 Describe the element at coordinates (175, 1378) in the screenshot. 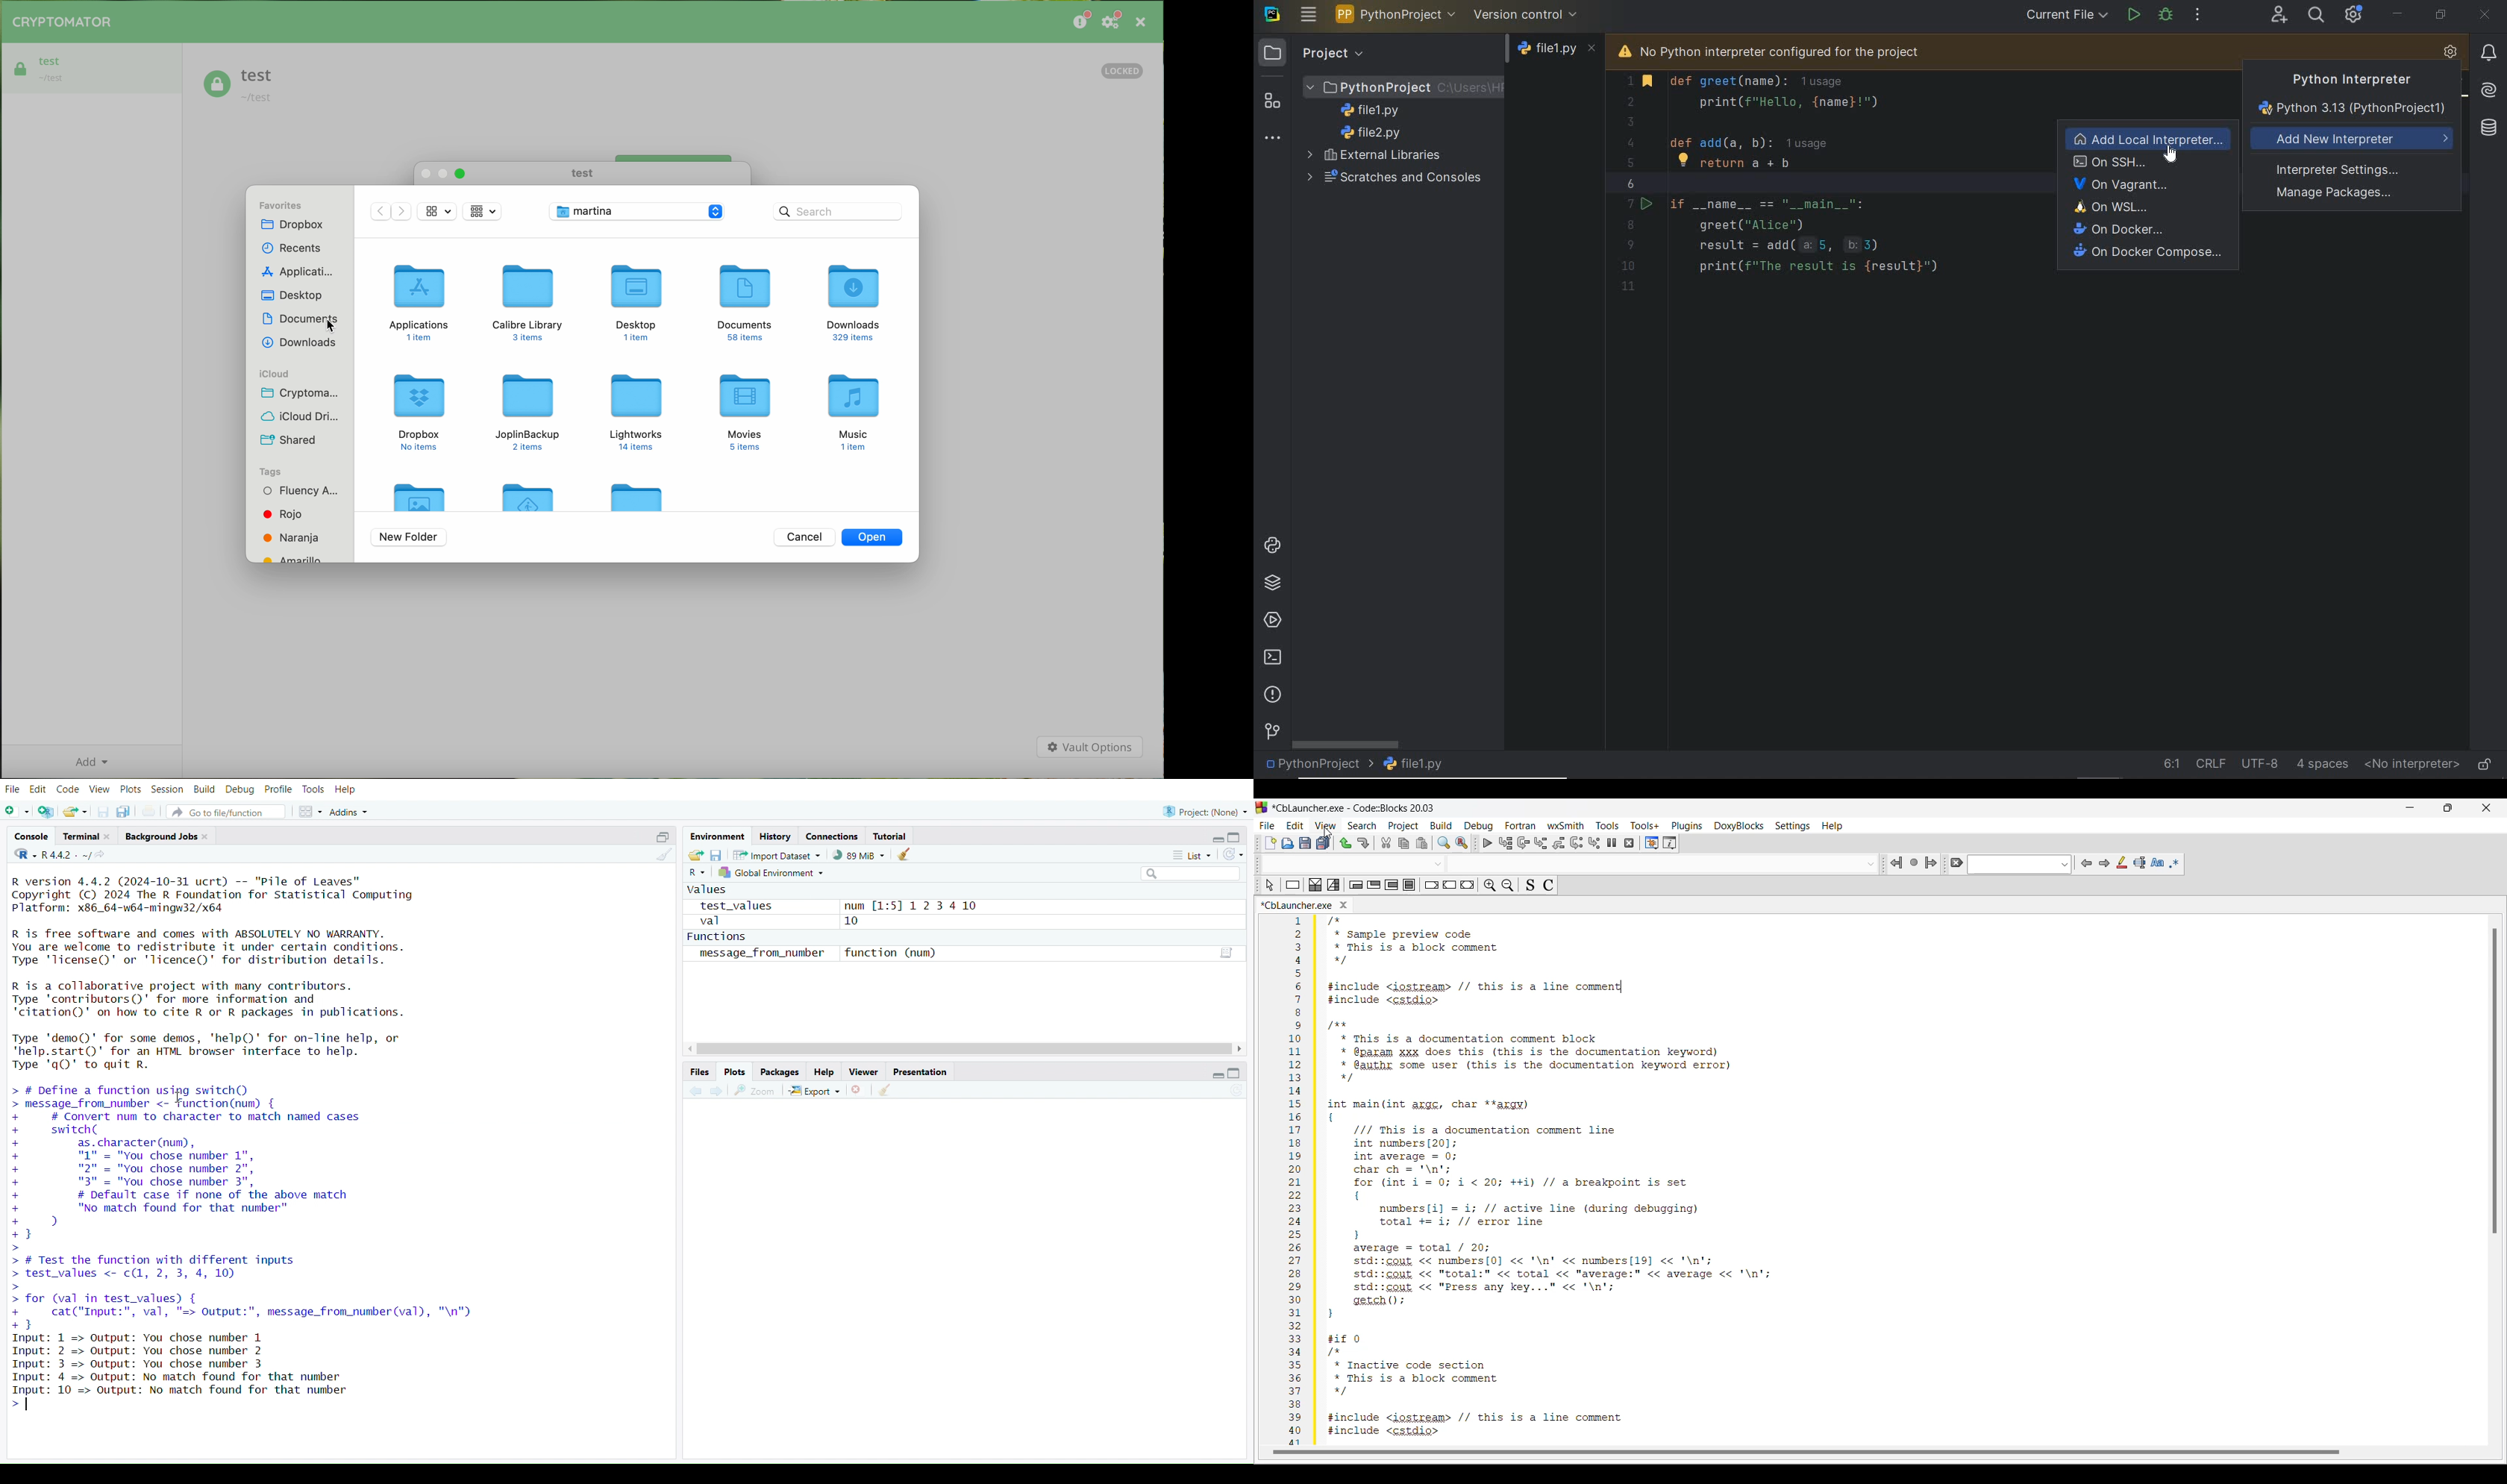

I see `Input: 1=> Output : You chose number 1 Input: 2 => Output: You chose number 2Input: 3 => Output: You chose number 3Input: 4 => Output: No match found for that numberput 10 => Output: No match found for that number>` at that location.